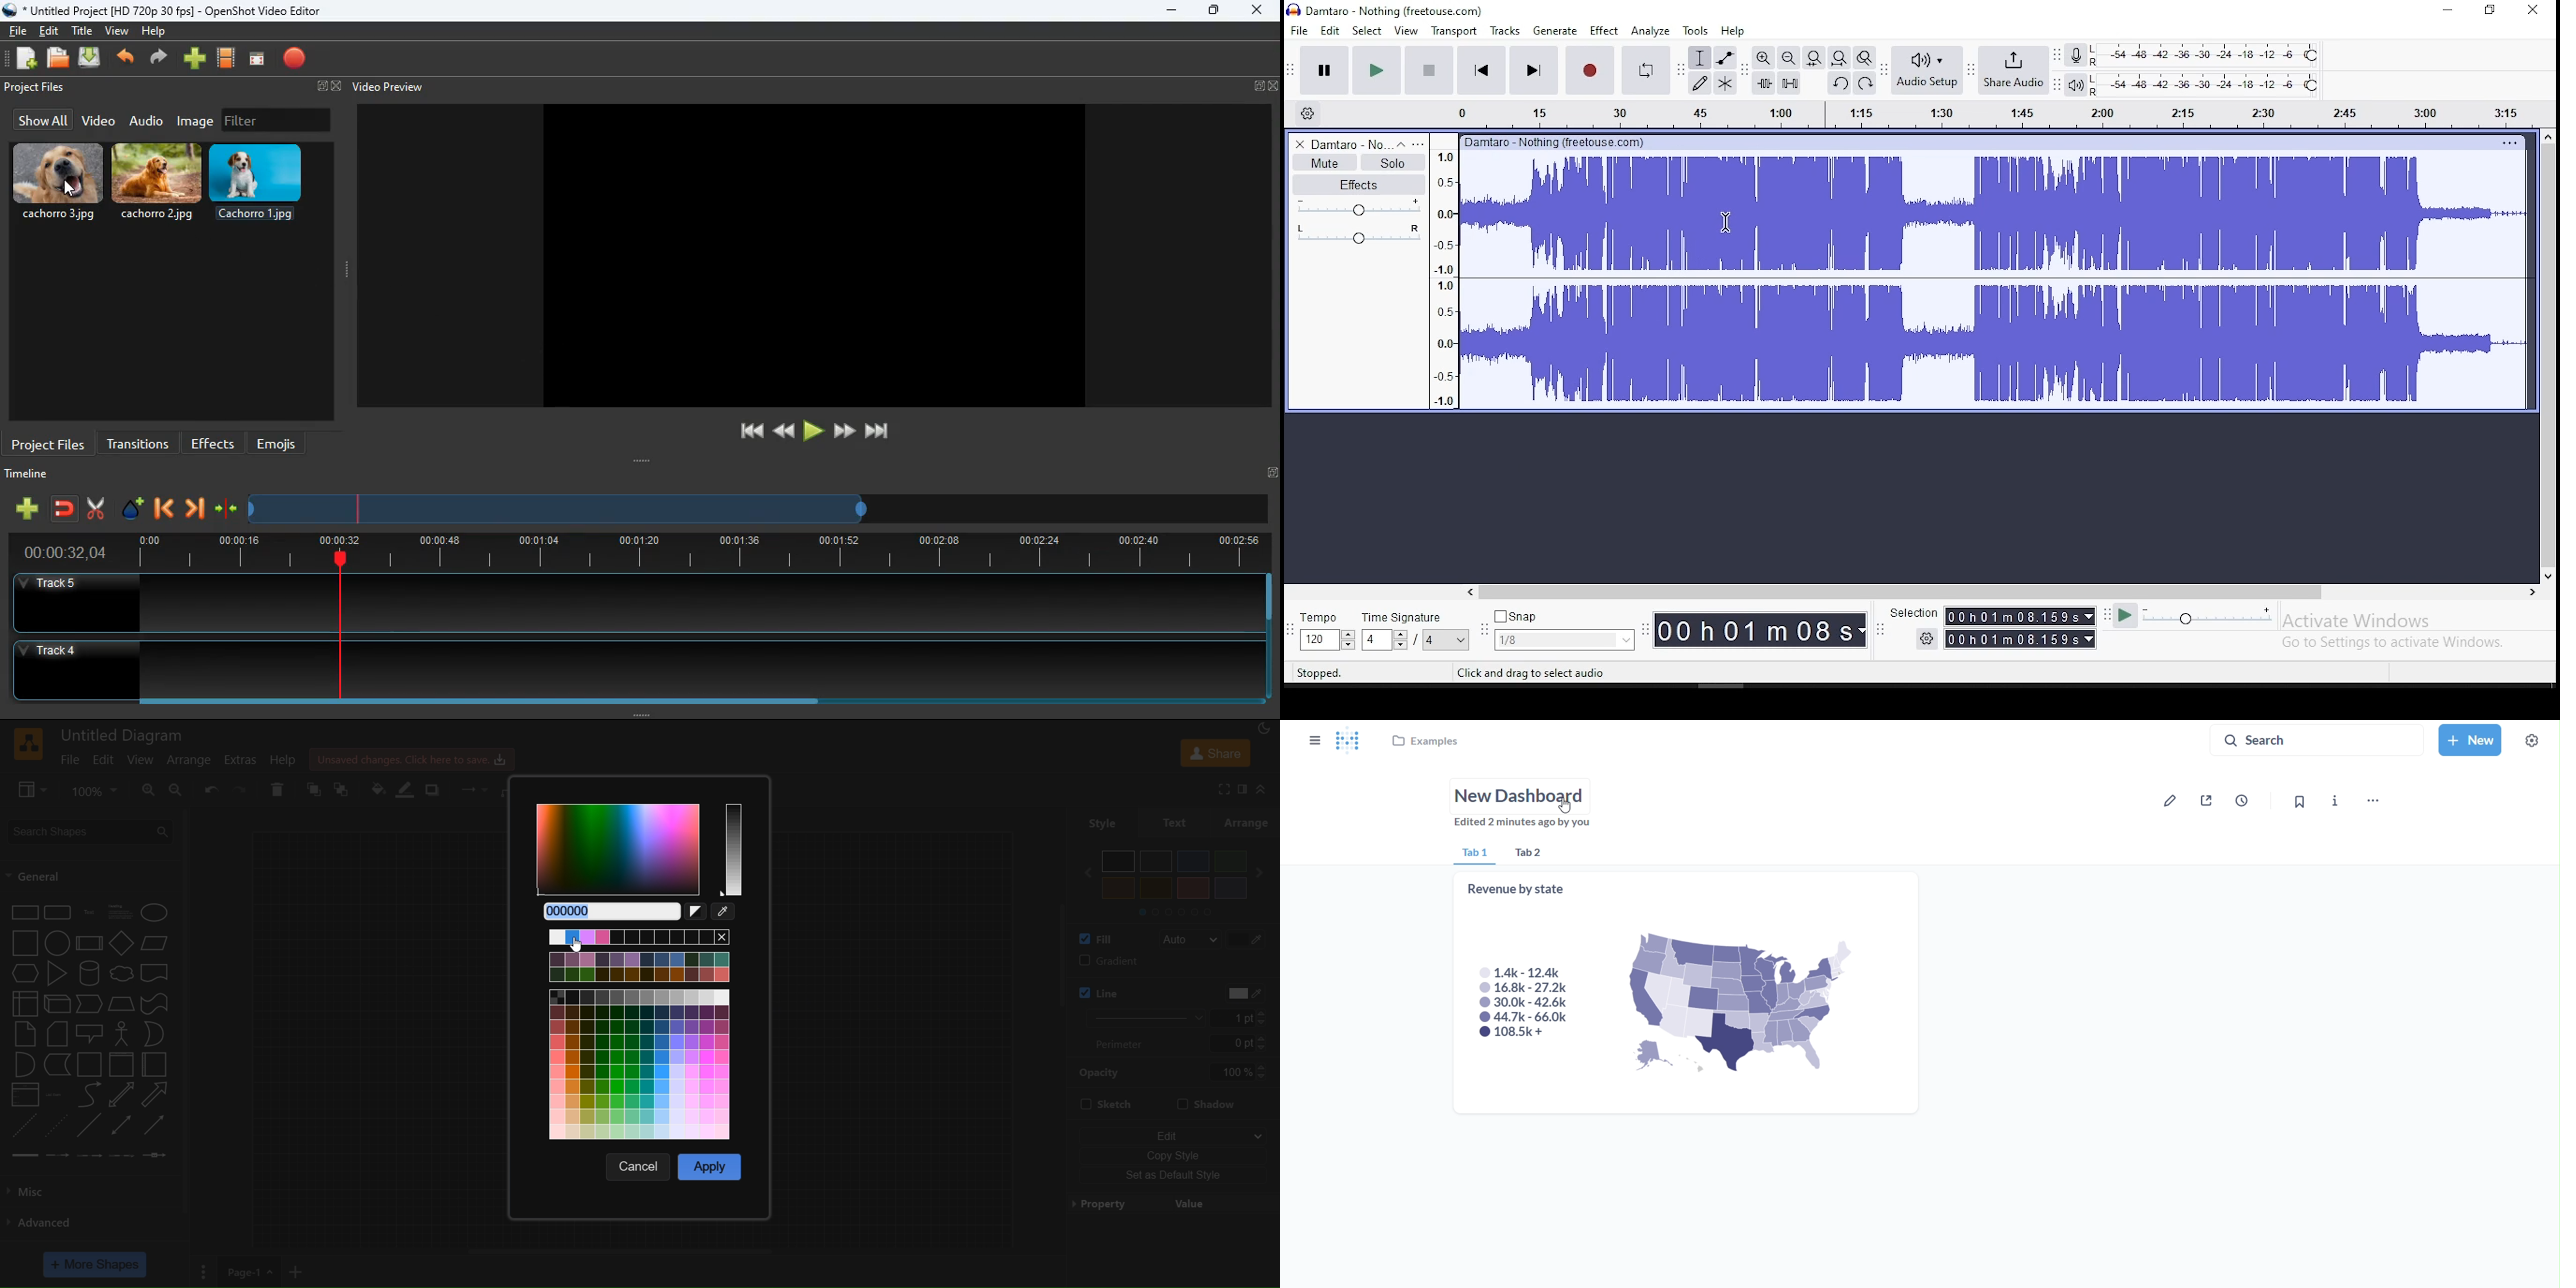 This screenshot has height=1288, width=2576. I want to click on file, so click(72, 759).